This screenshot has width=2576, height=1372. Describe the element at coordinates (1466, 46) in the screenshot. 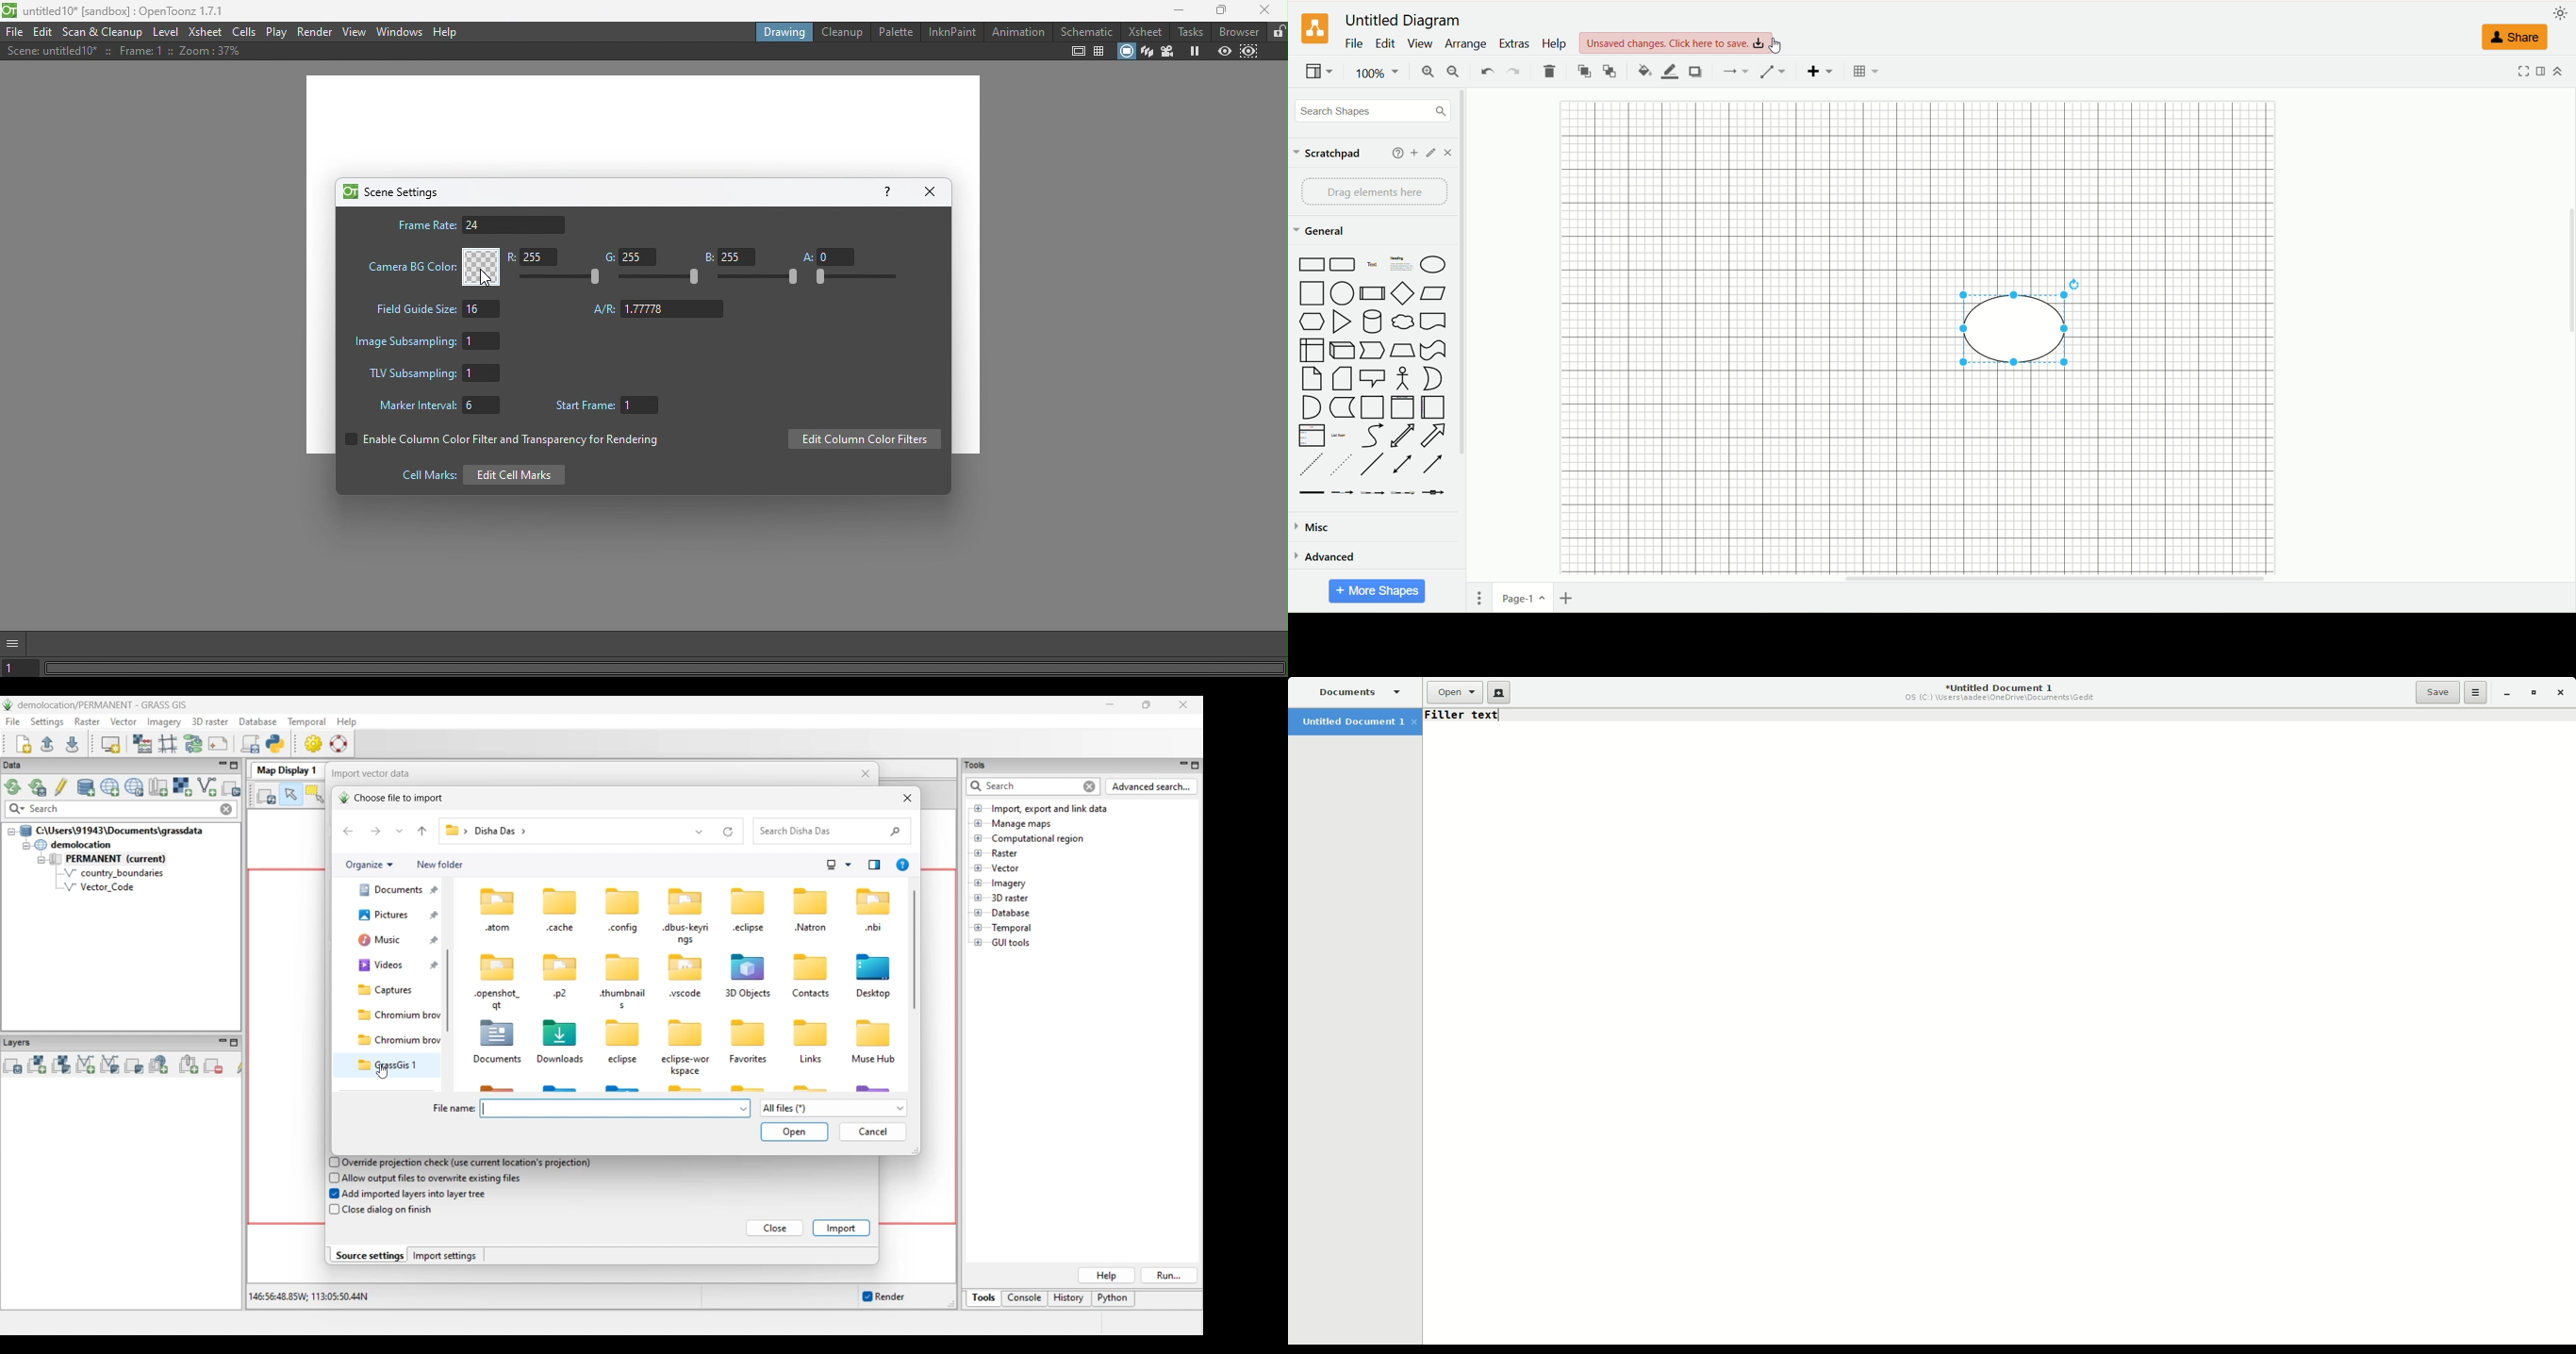

I see `arrange` at that location.